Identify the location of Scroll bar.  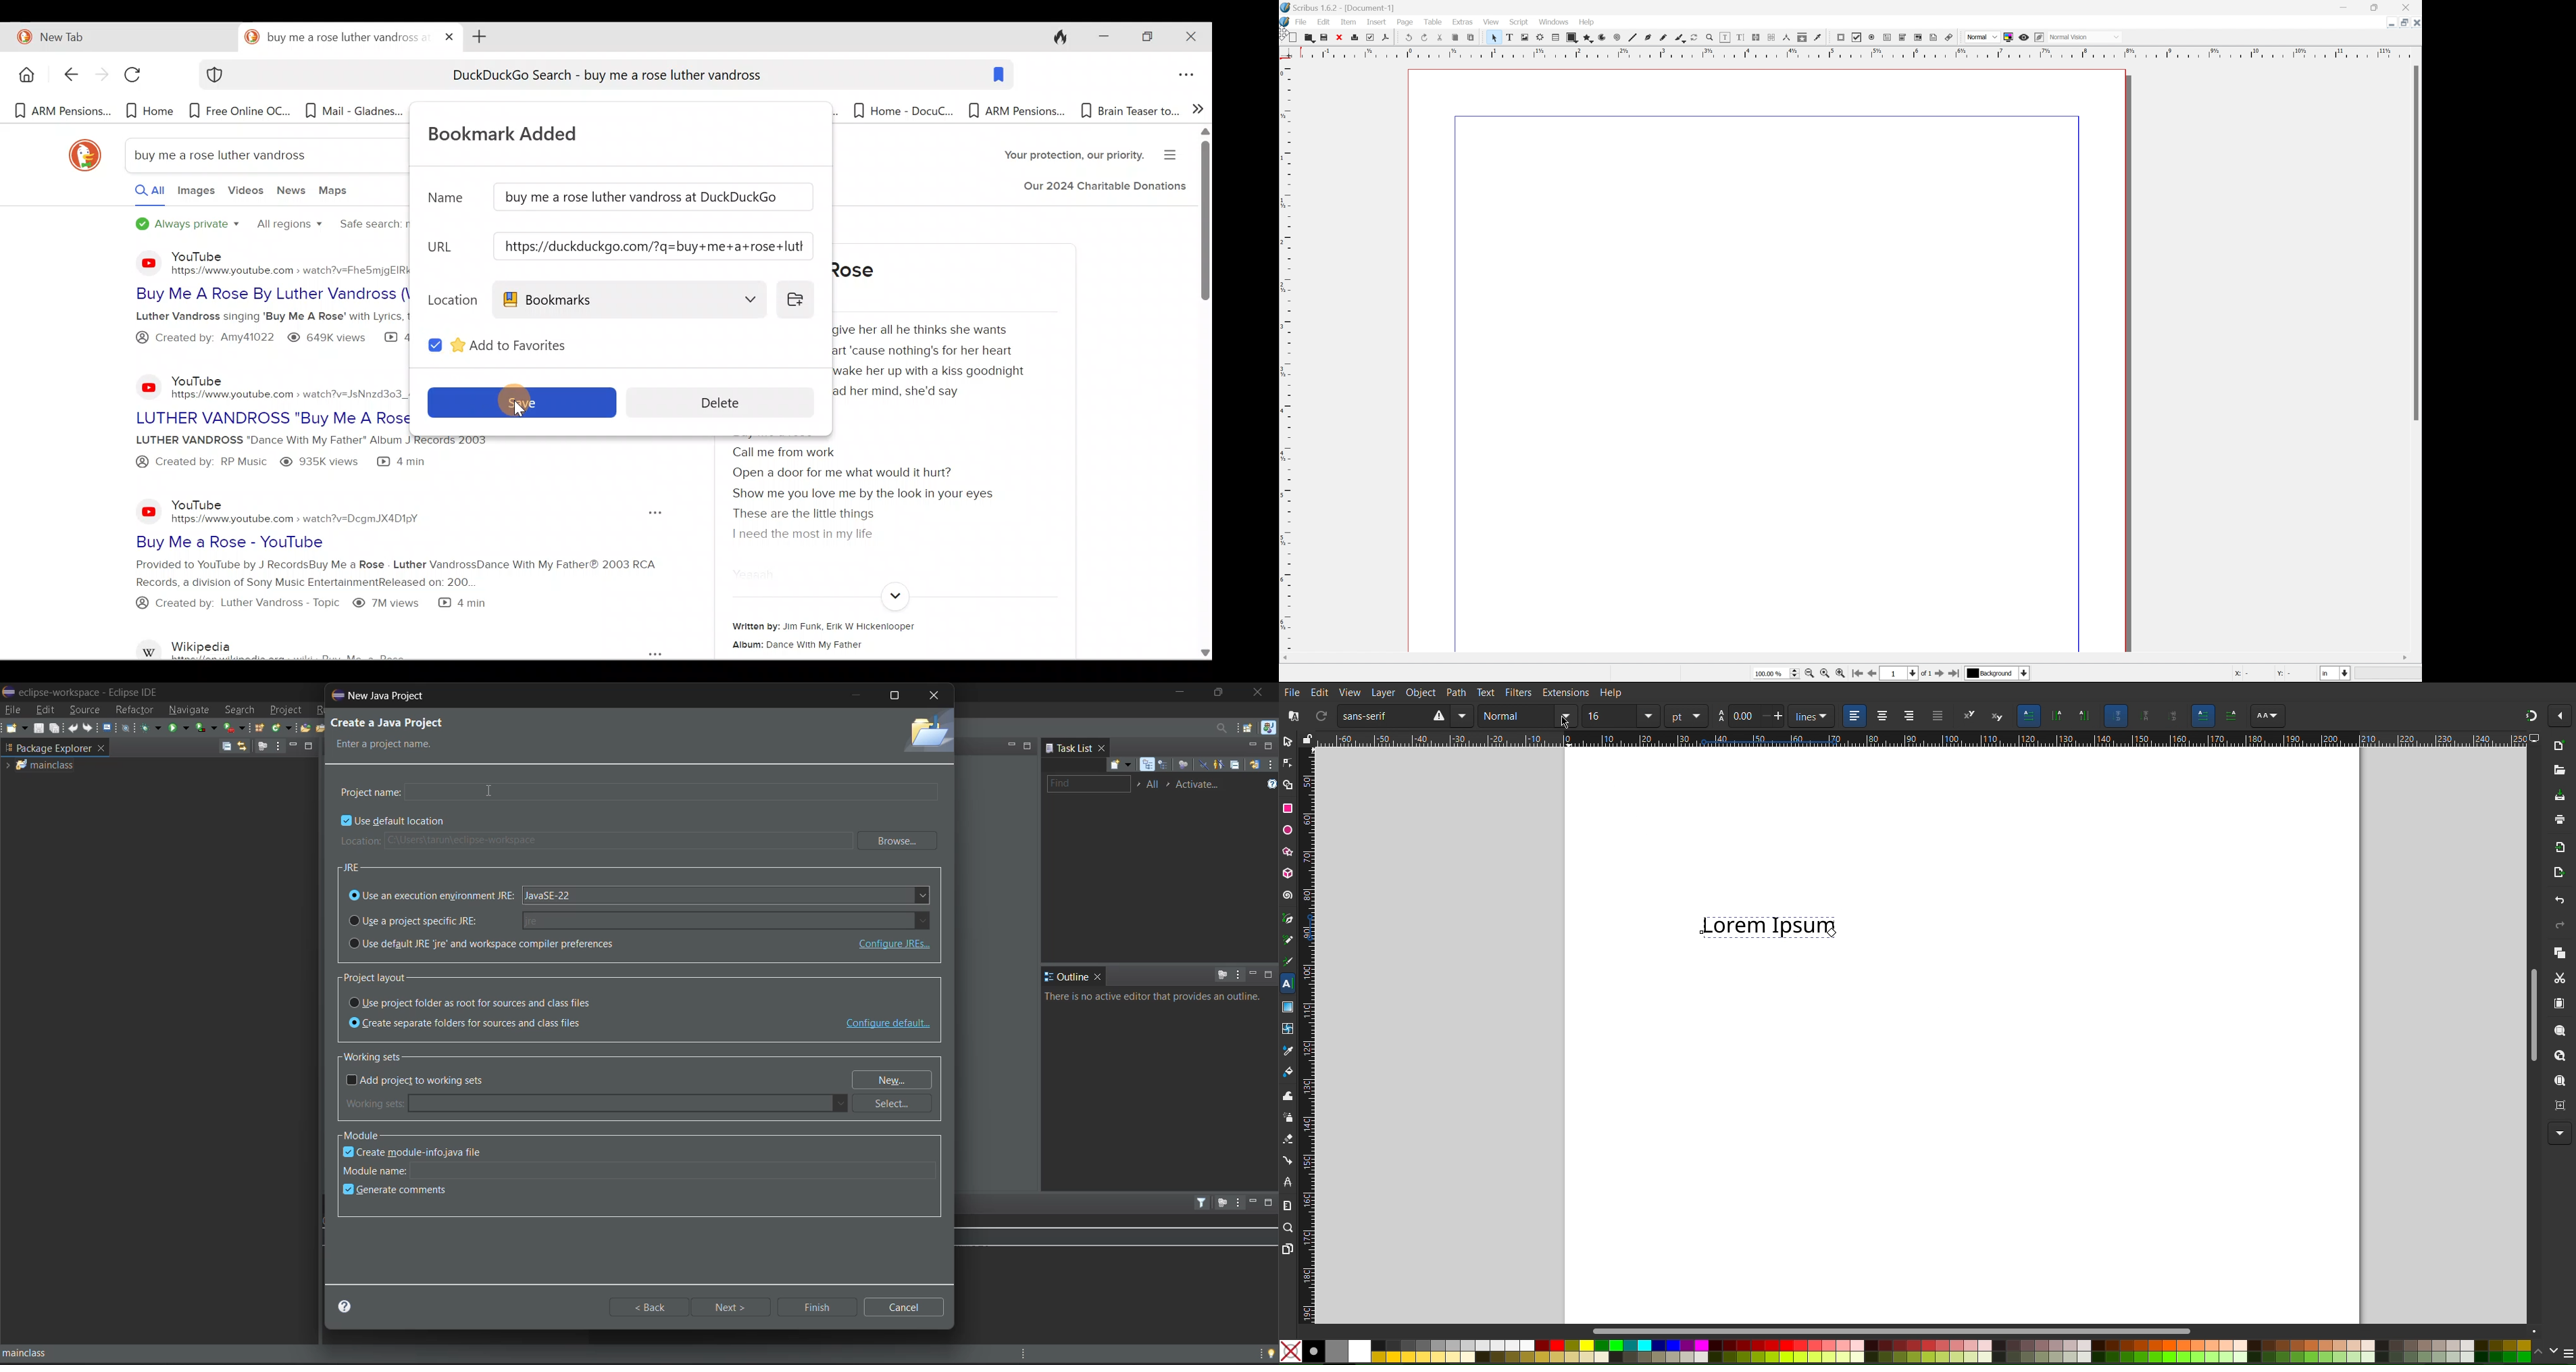
(2415, 242).